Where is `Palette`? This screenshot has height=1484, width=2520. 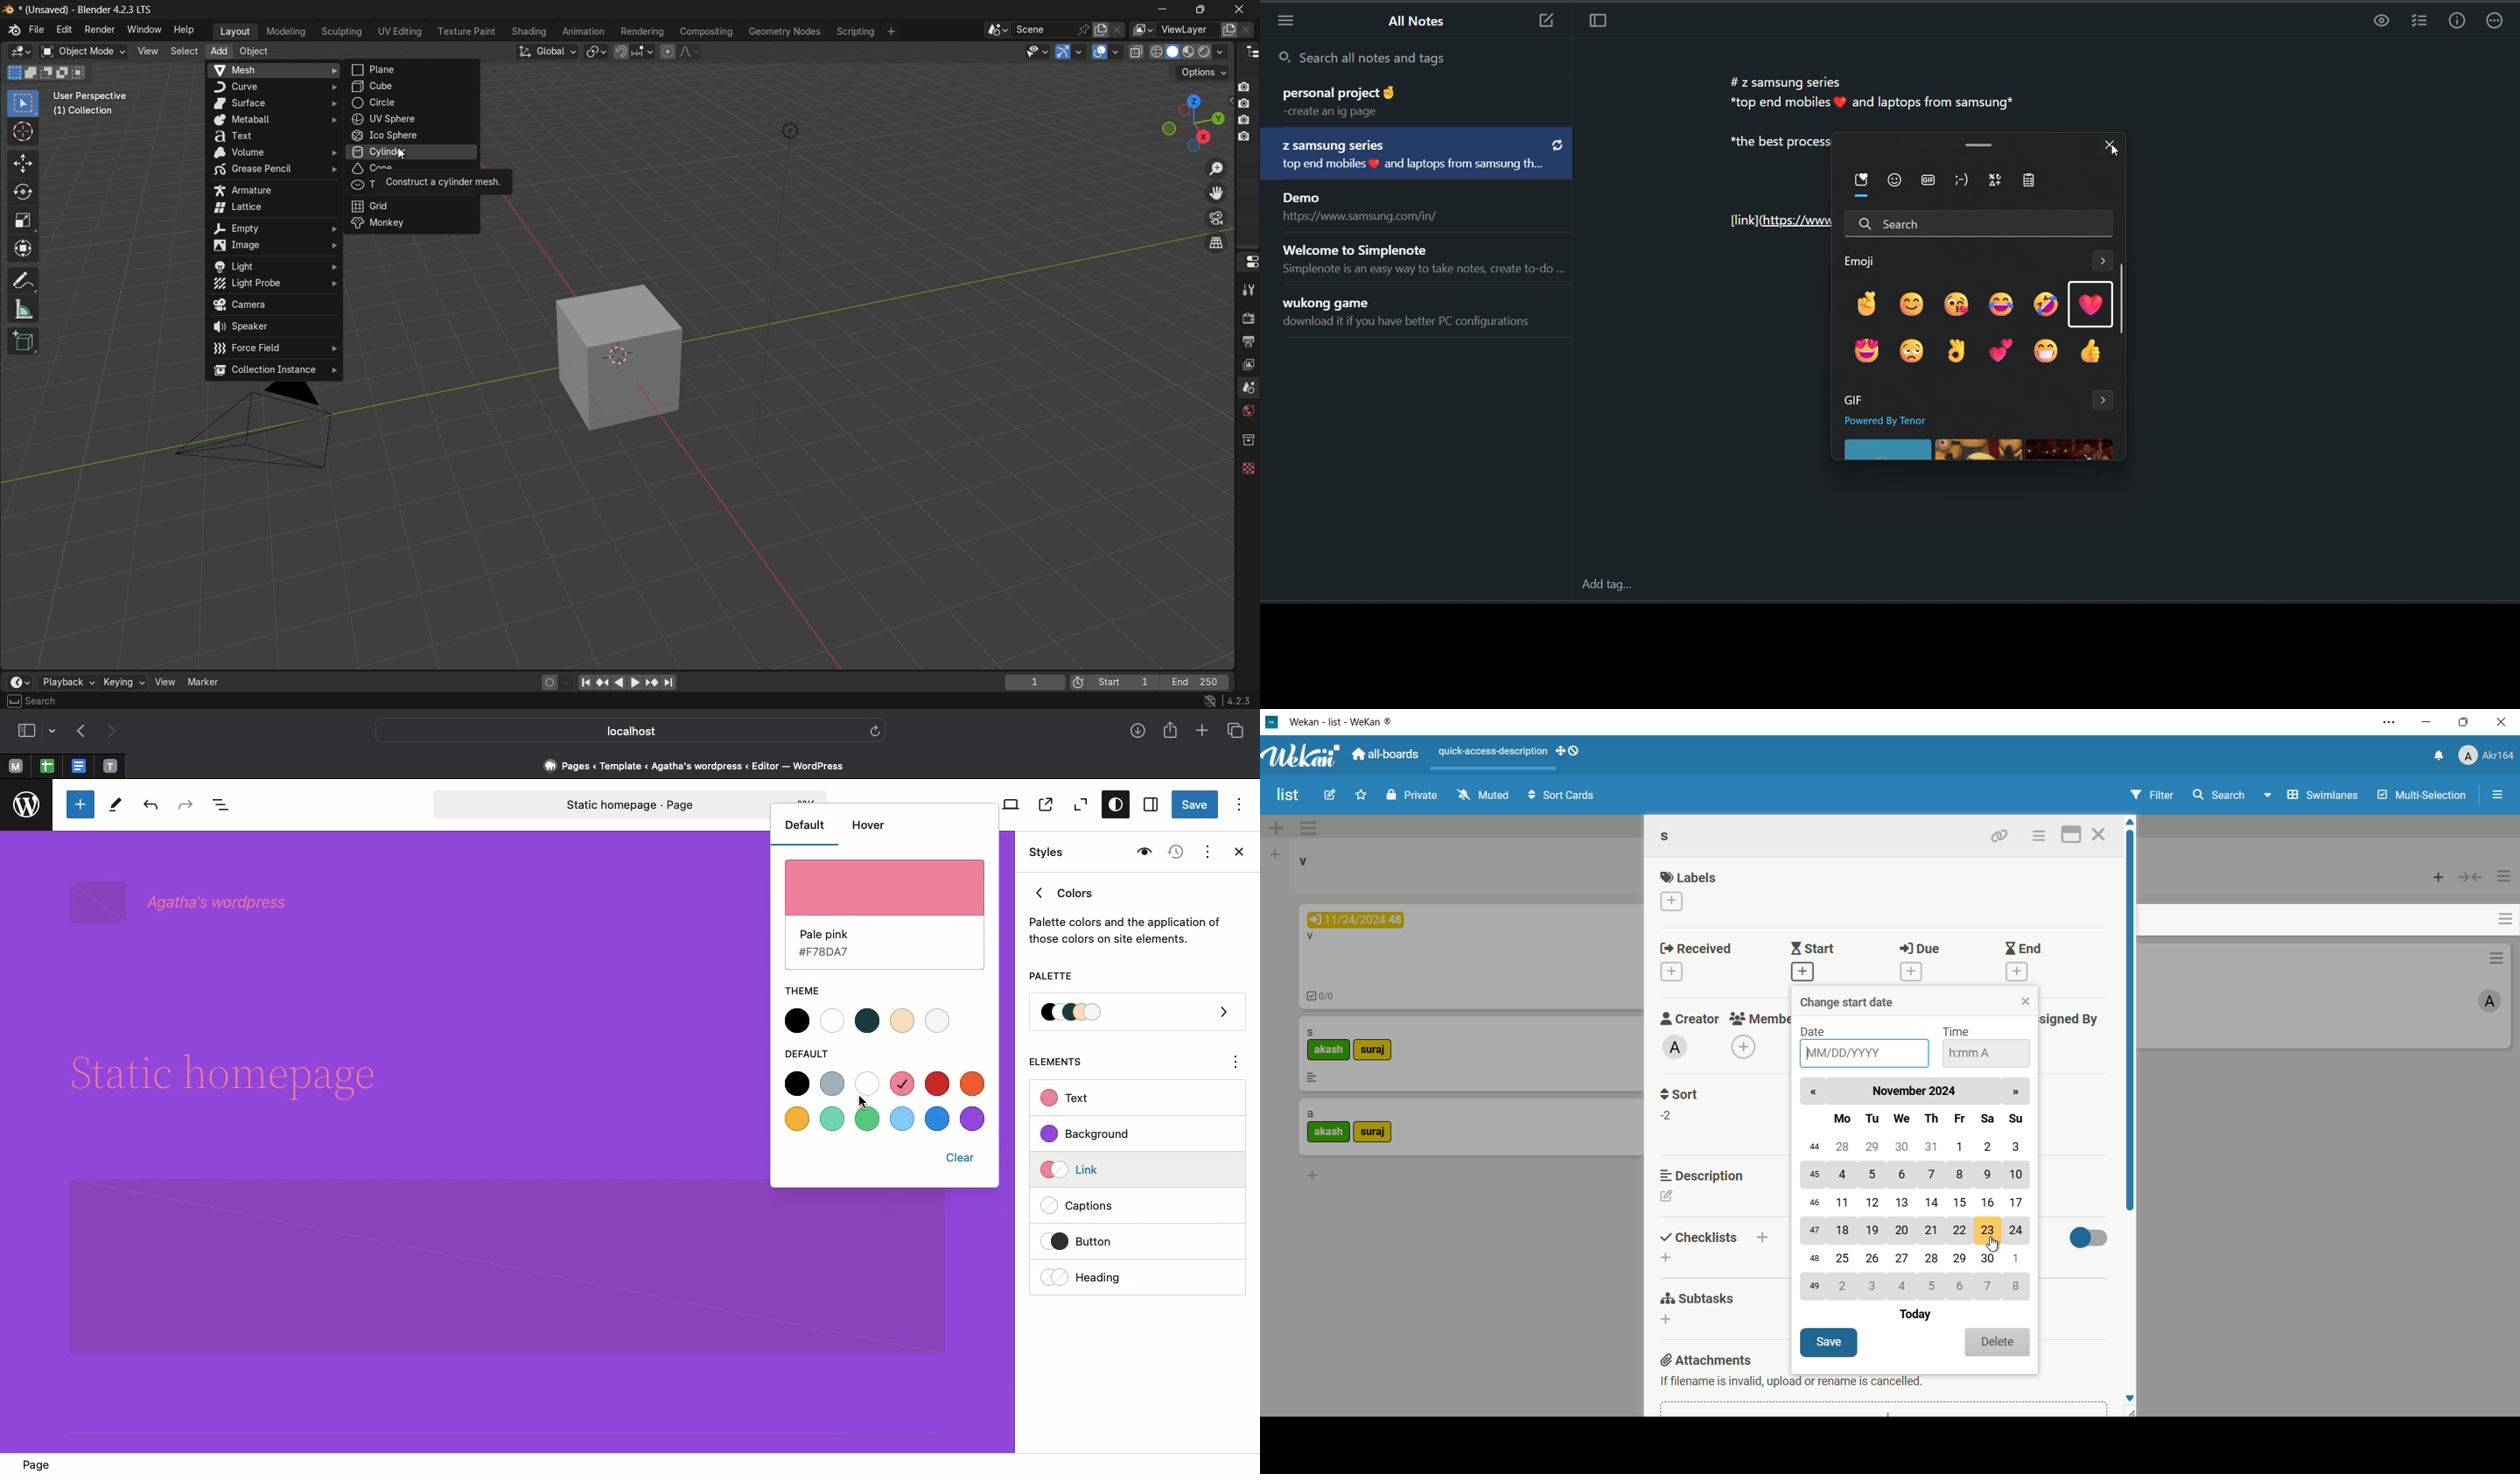
Palette is located at coordinates (1138, 1014).